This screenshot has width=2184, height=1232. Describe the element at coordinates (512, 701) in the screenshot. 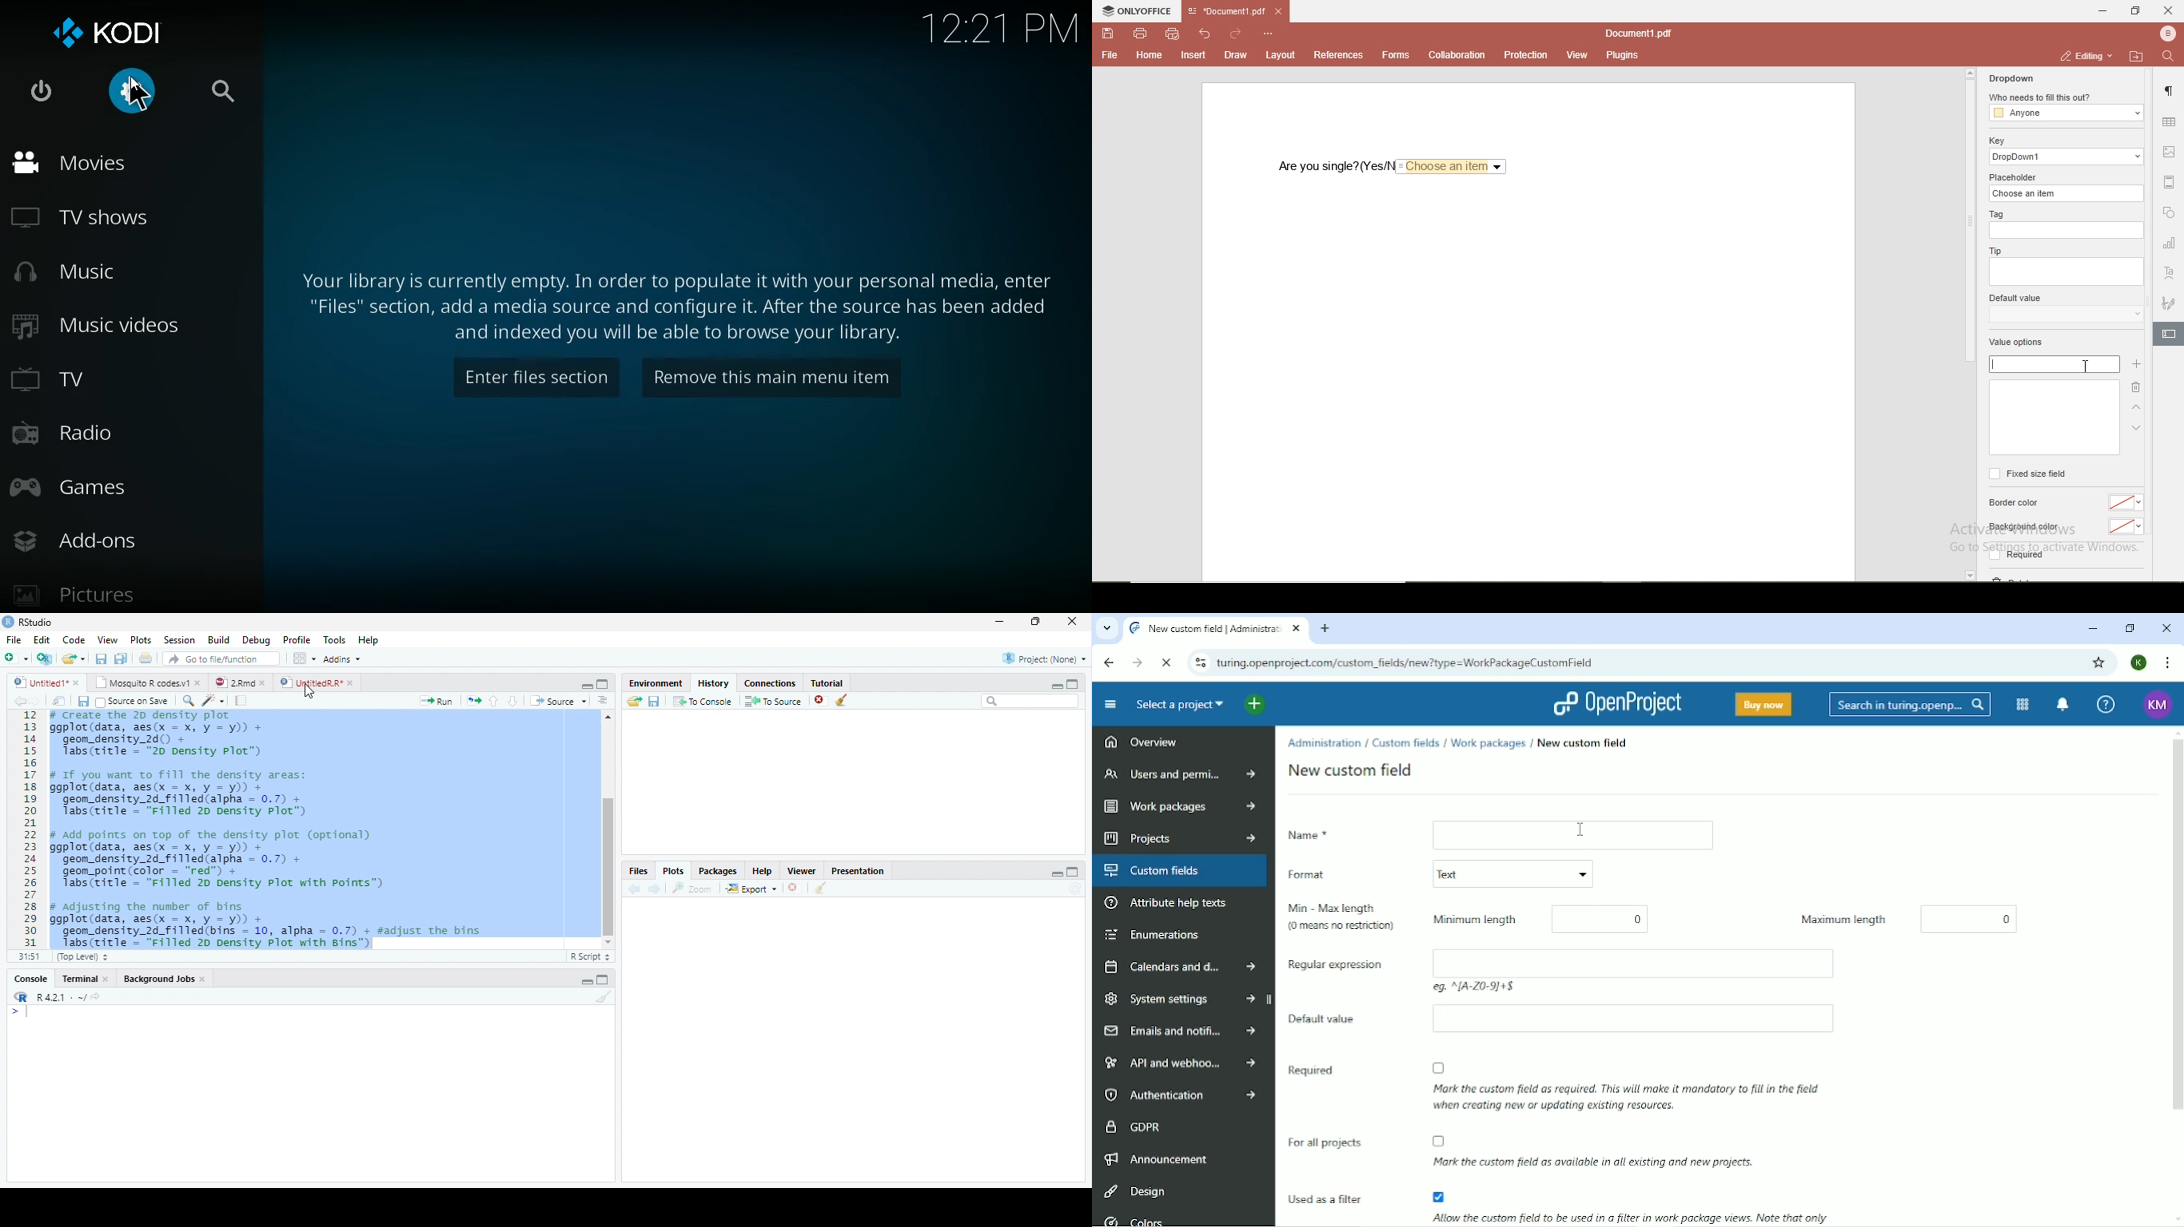

I see `down` at that location.